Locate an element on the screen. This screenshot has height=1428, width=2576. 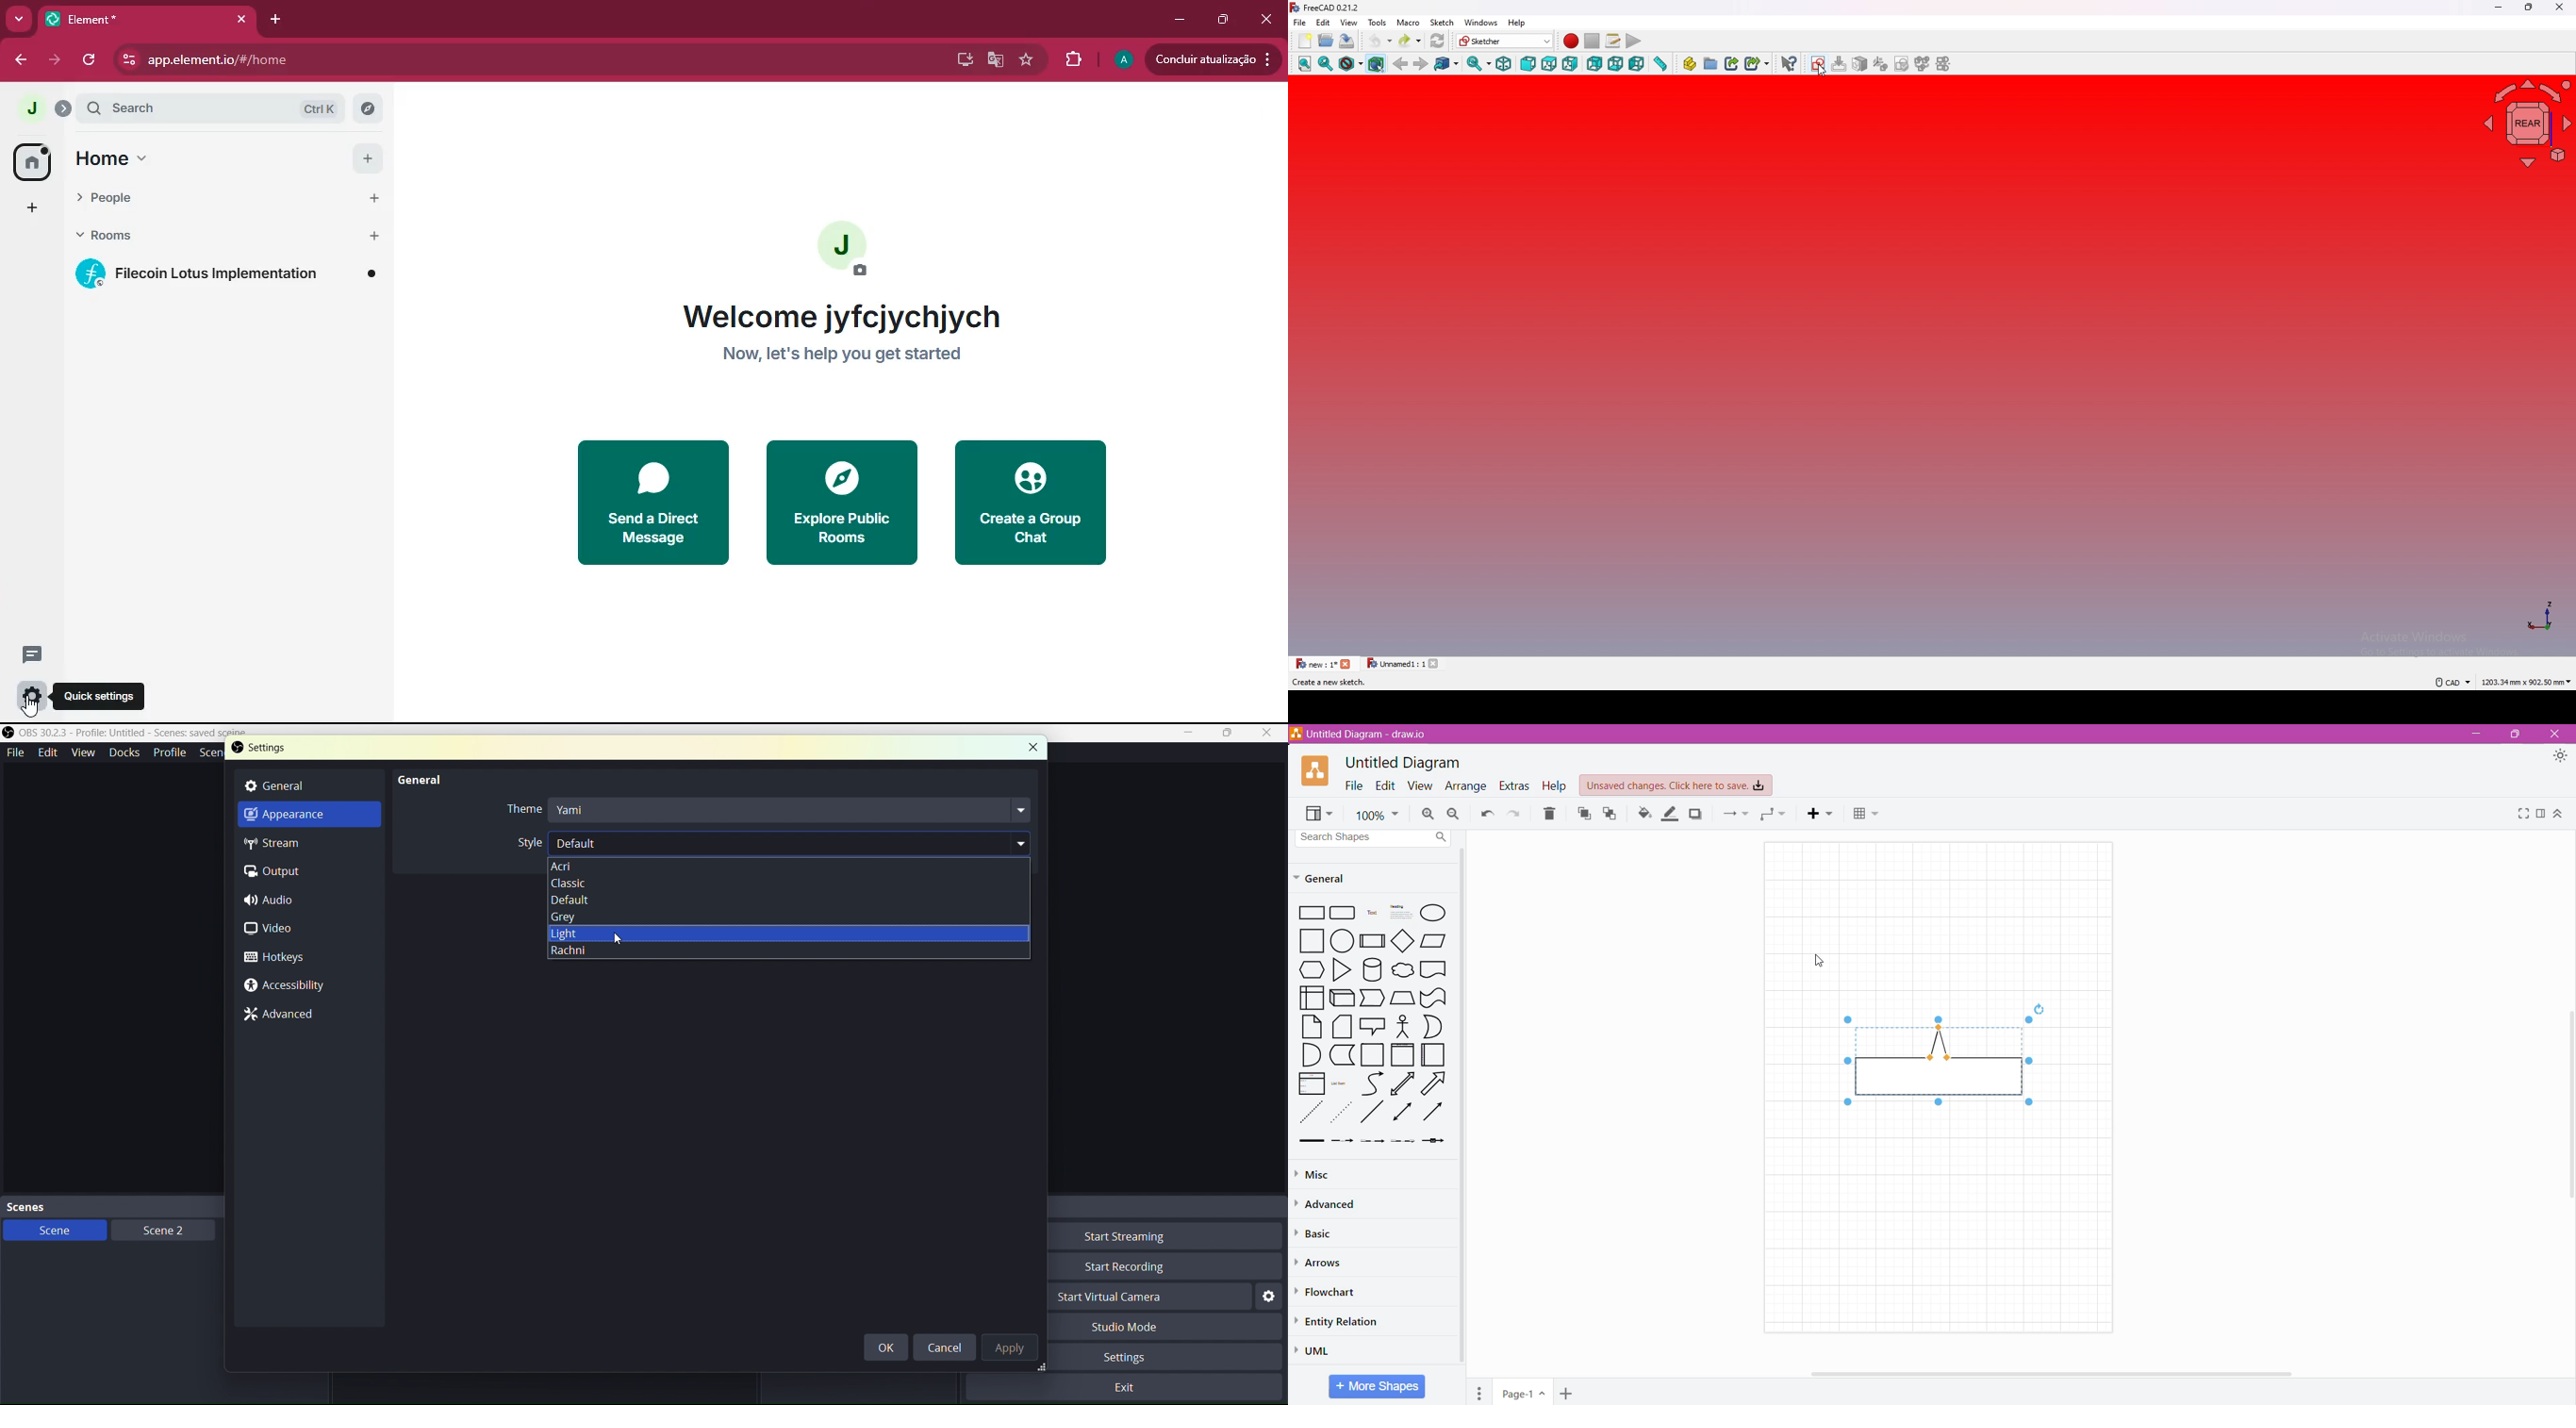
google translate is located at coordinates (996, 62).